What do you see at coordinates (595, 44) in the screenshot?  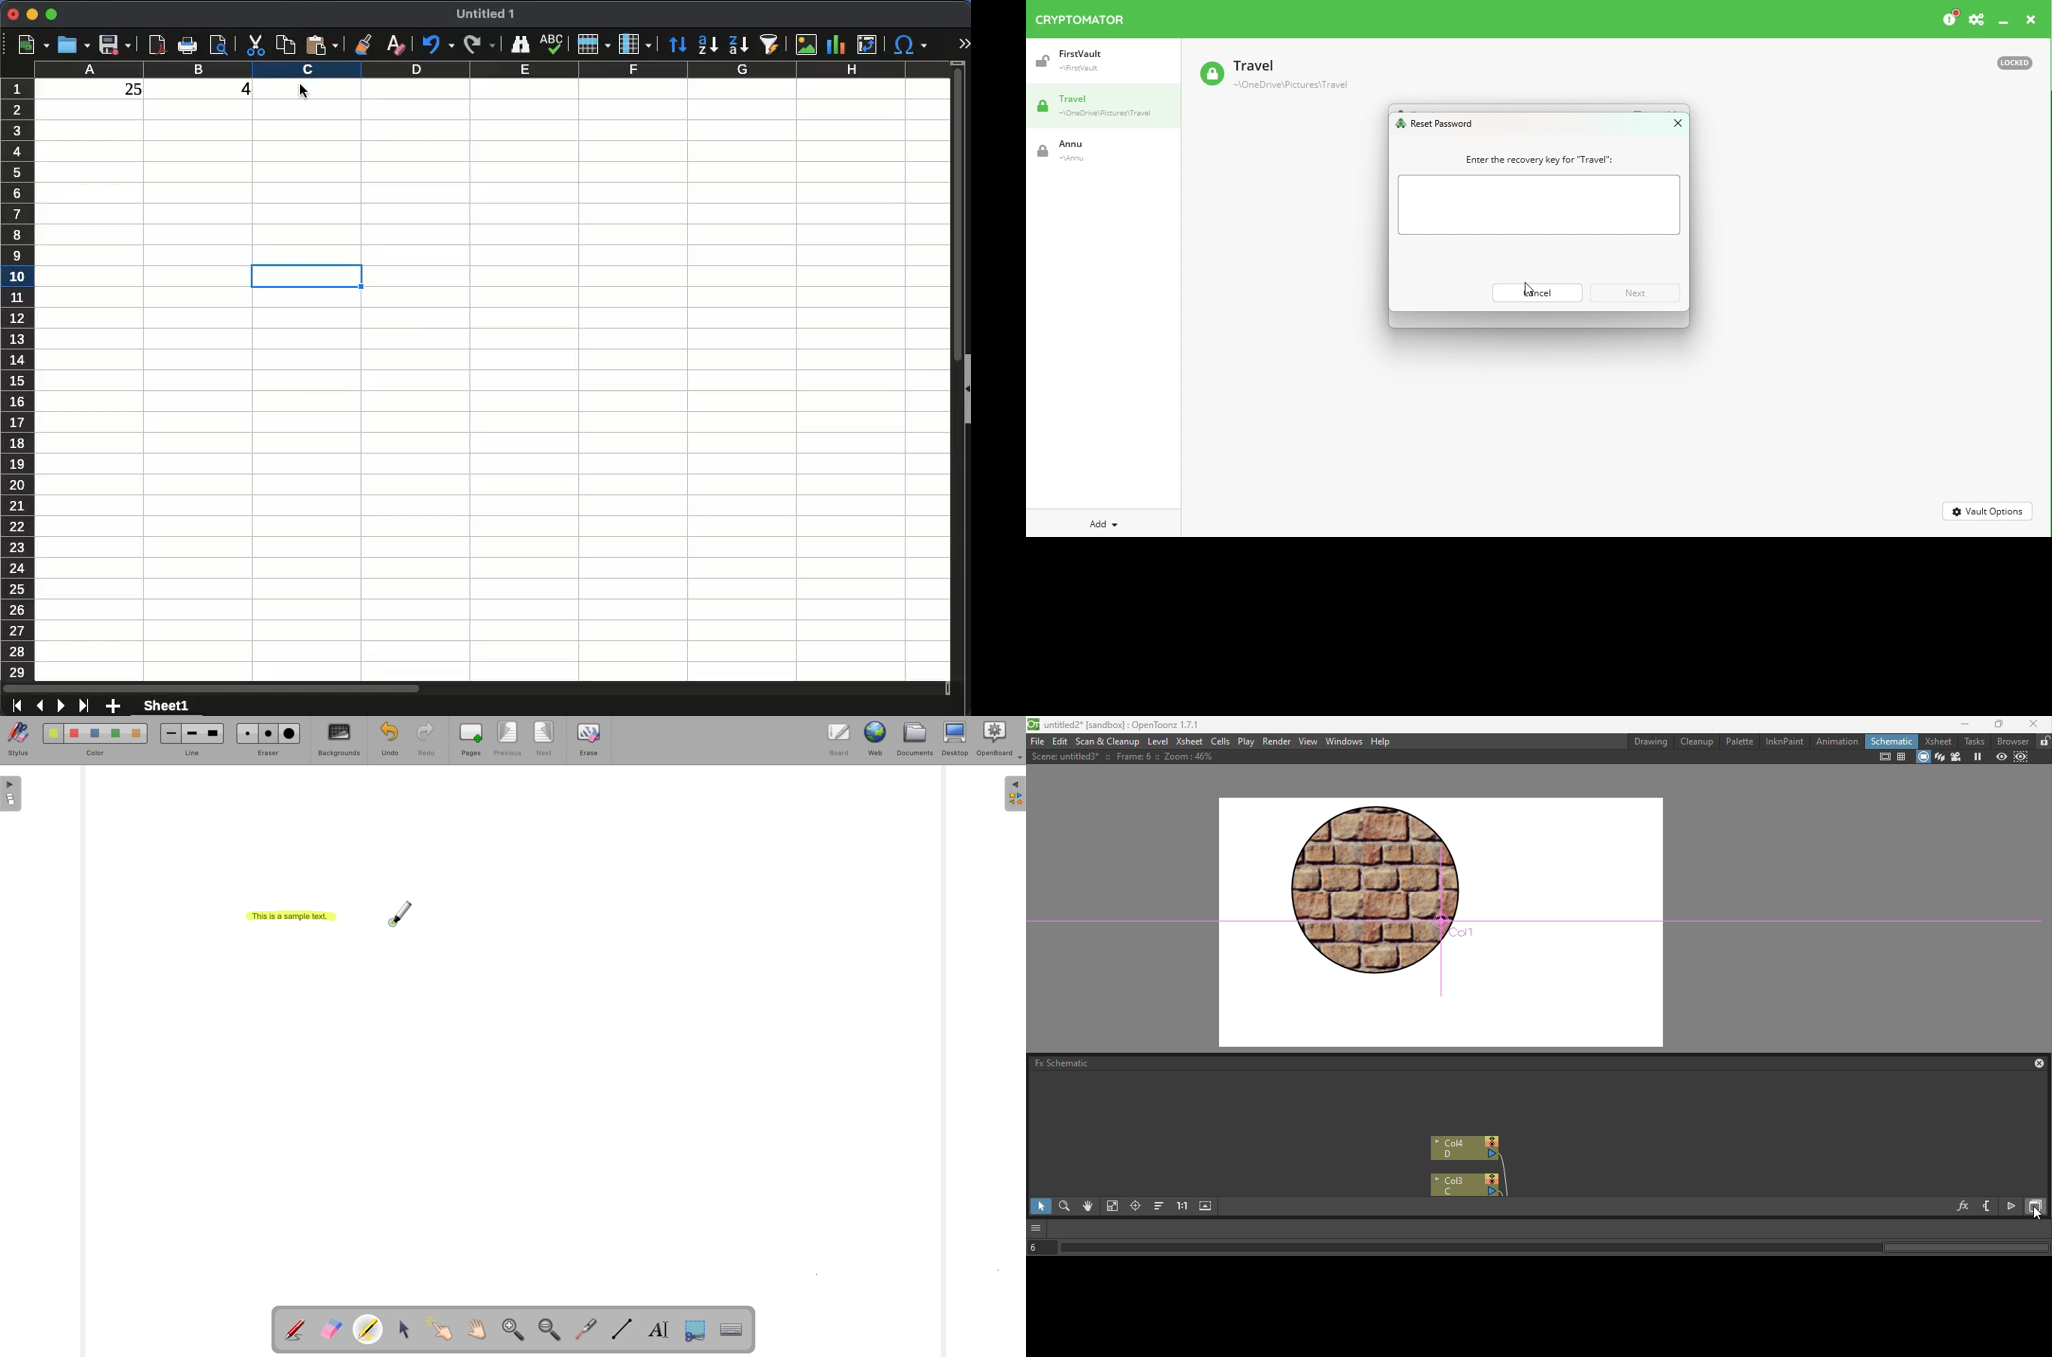 I see `rows` at bounding box center [595, 44].